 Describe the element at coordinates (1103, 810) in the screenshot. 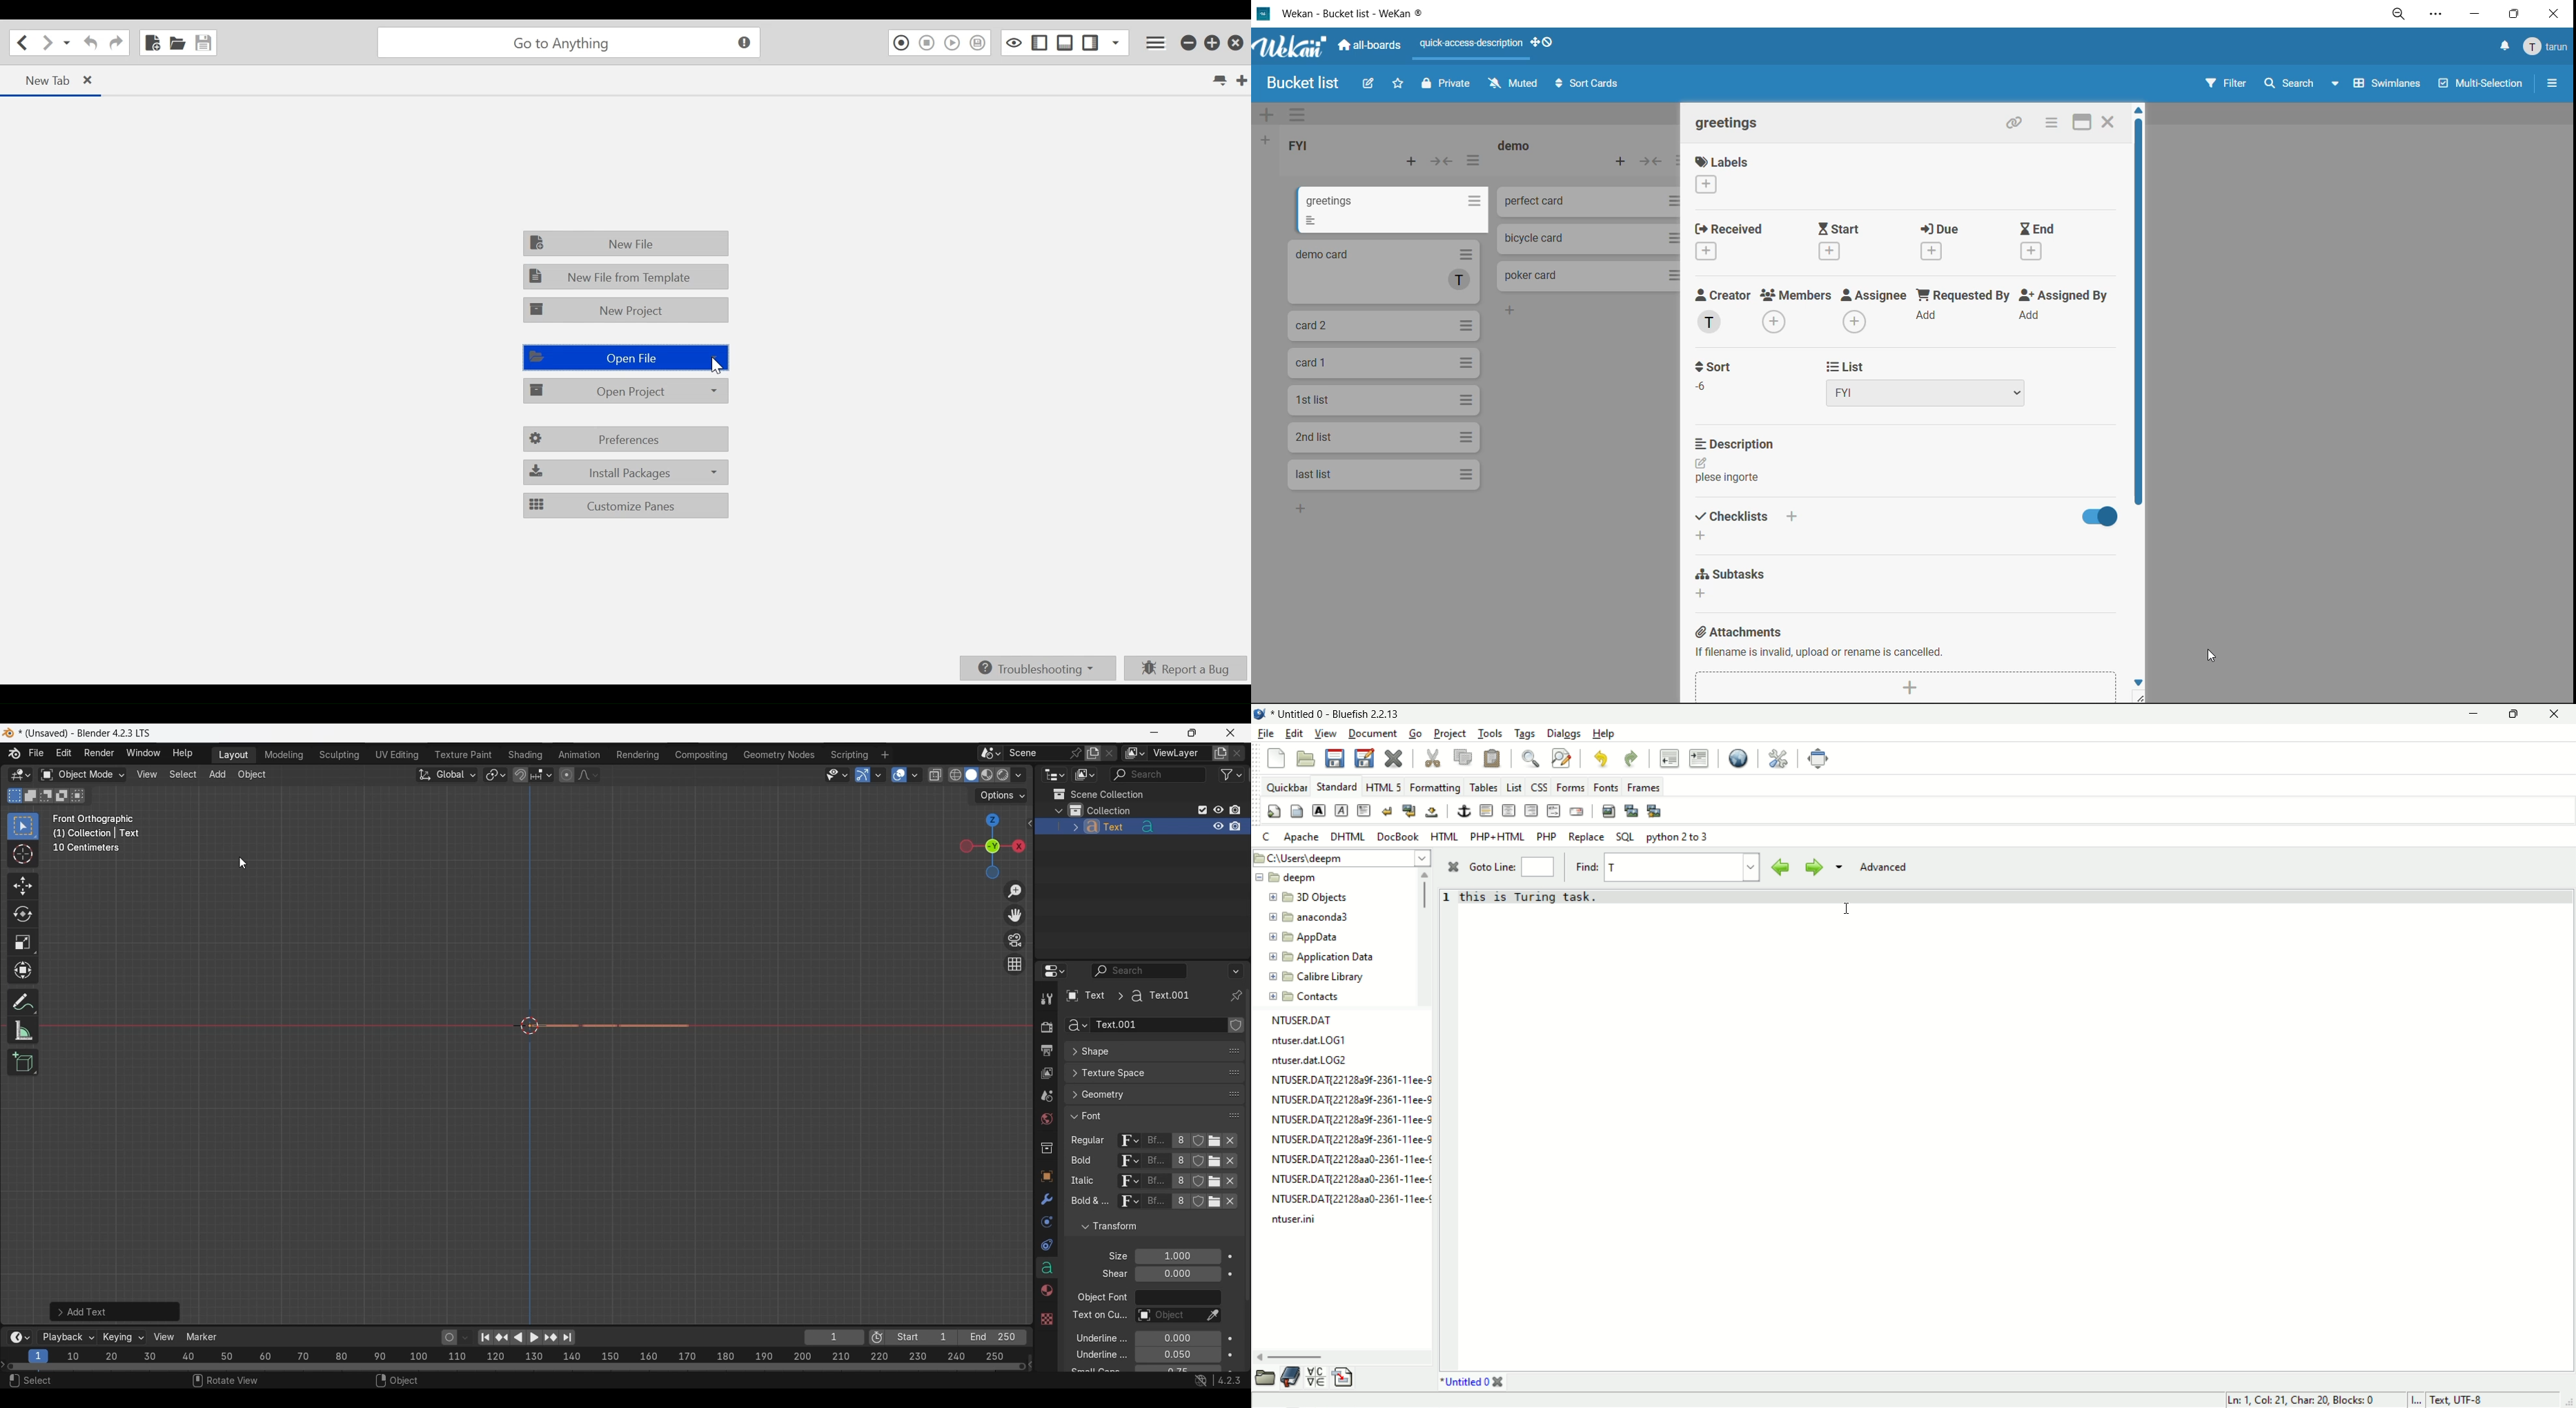

I see `Collection 1` at that location.